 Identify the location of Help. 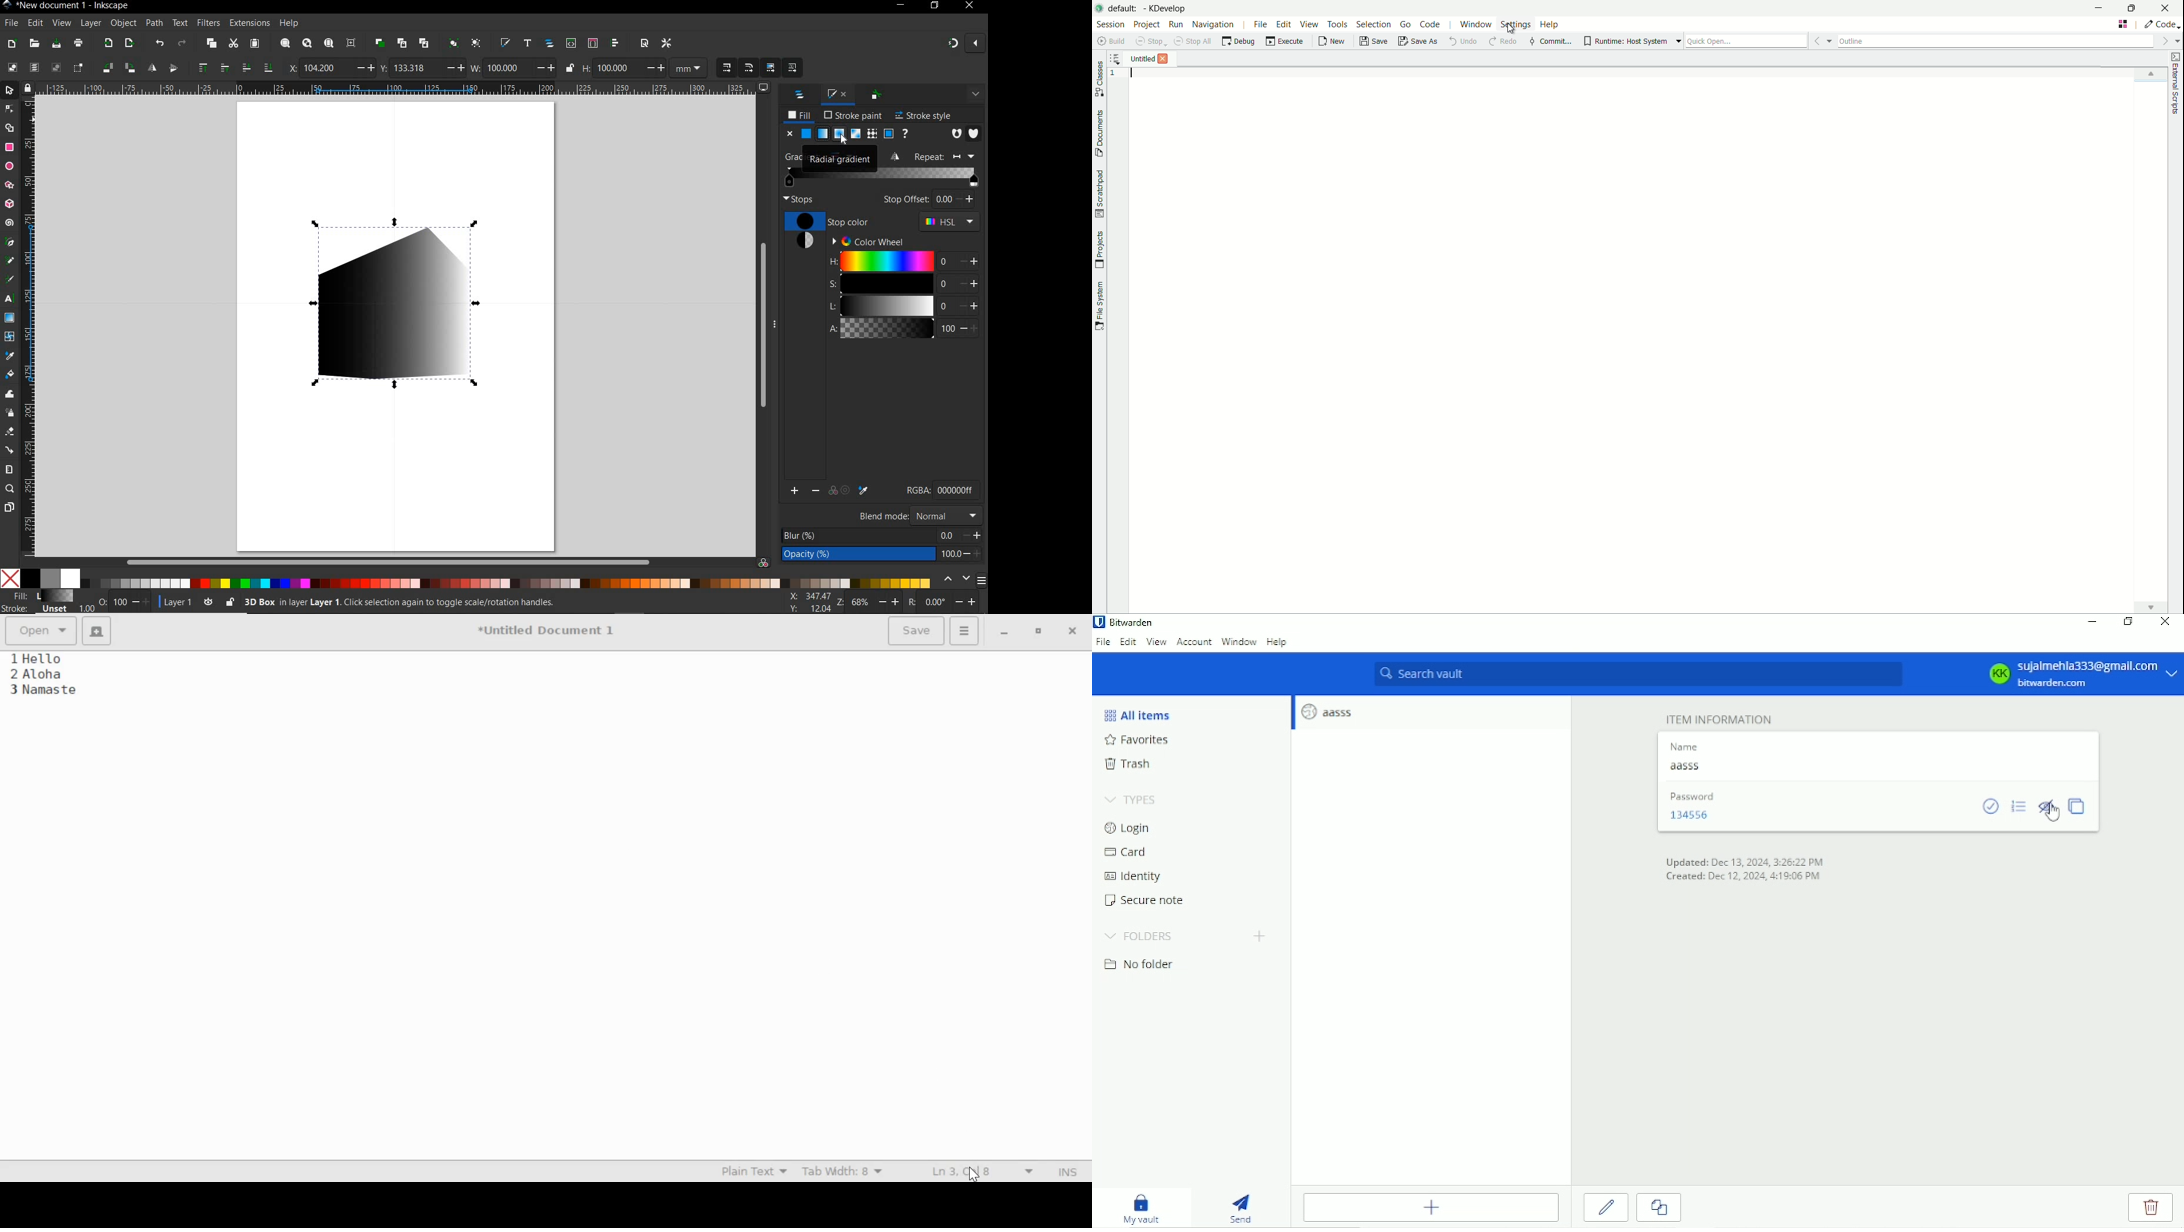
(1277, 643).